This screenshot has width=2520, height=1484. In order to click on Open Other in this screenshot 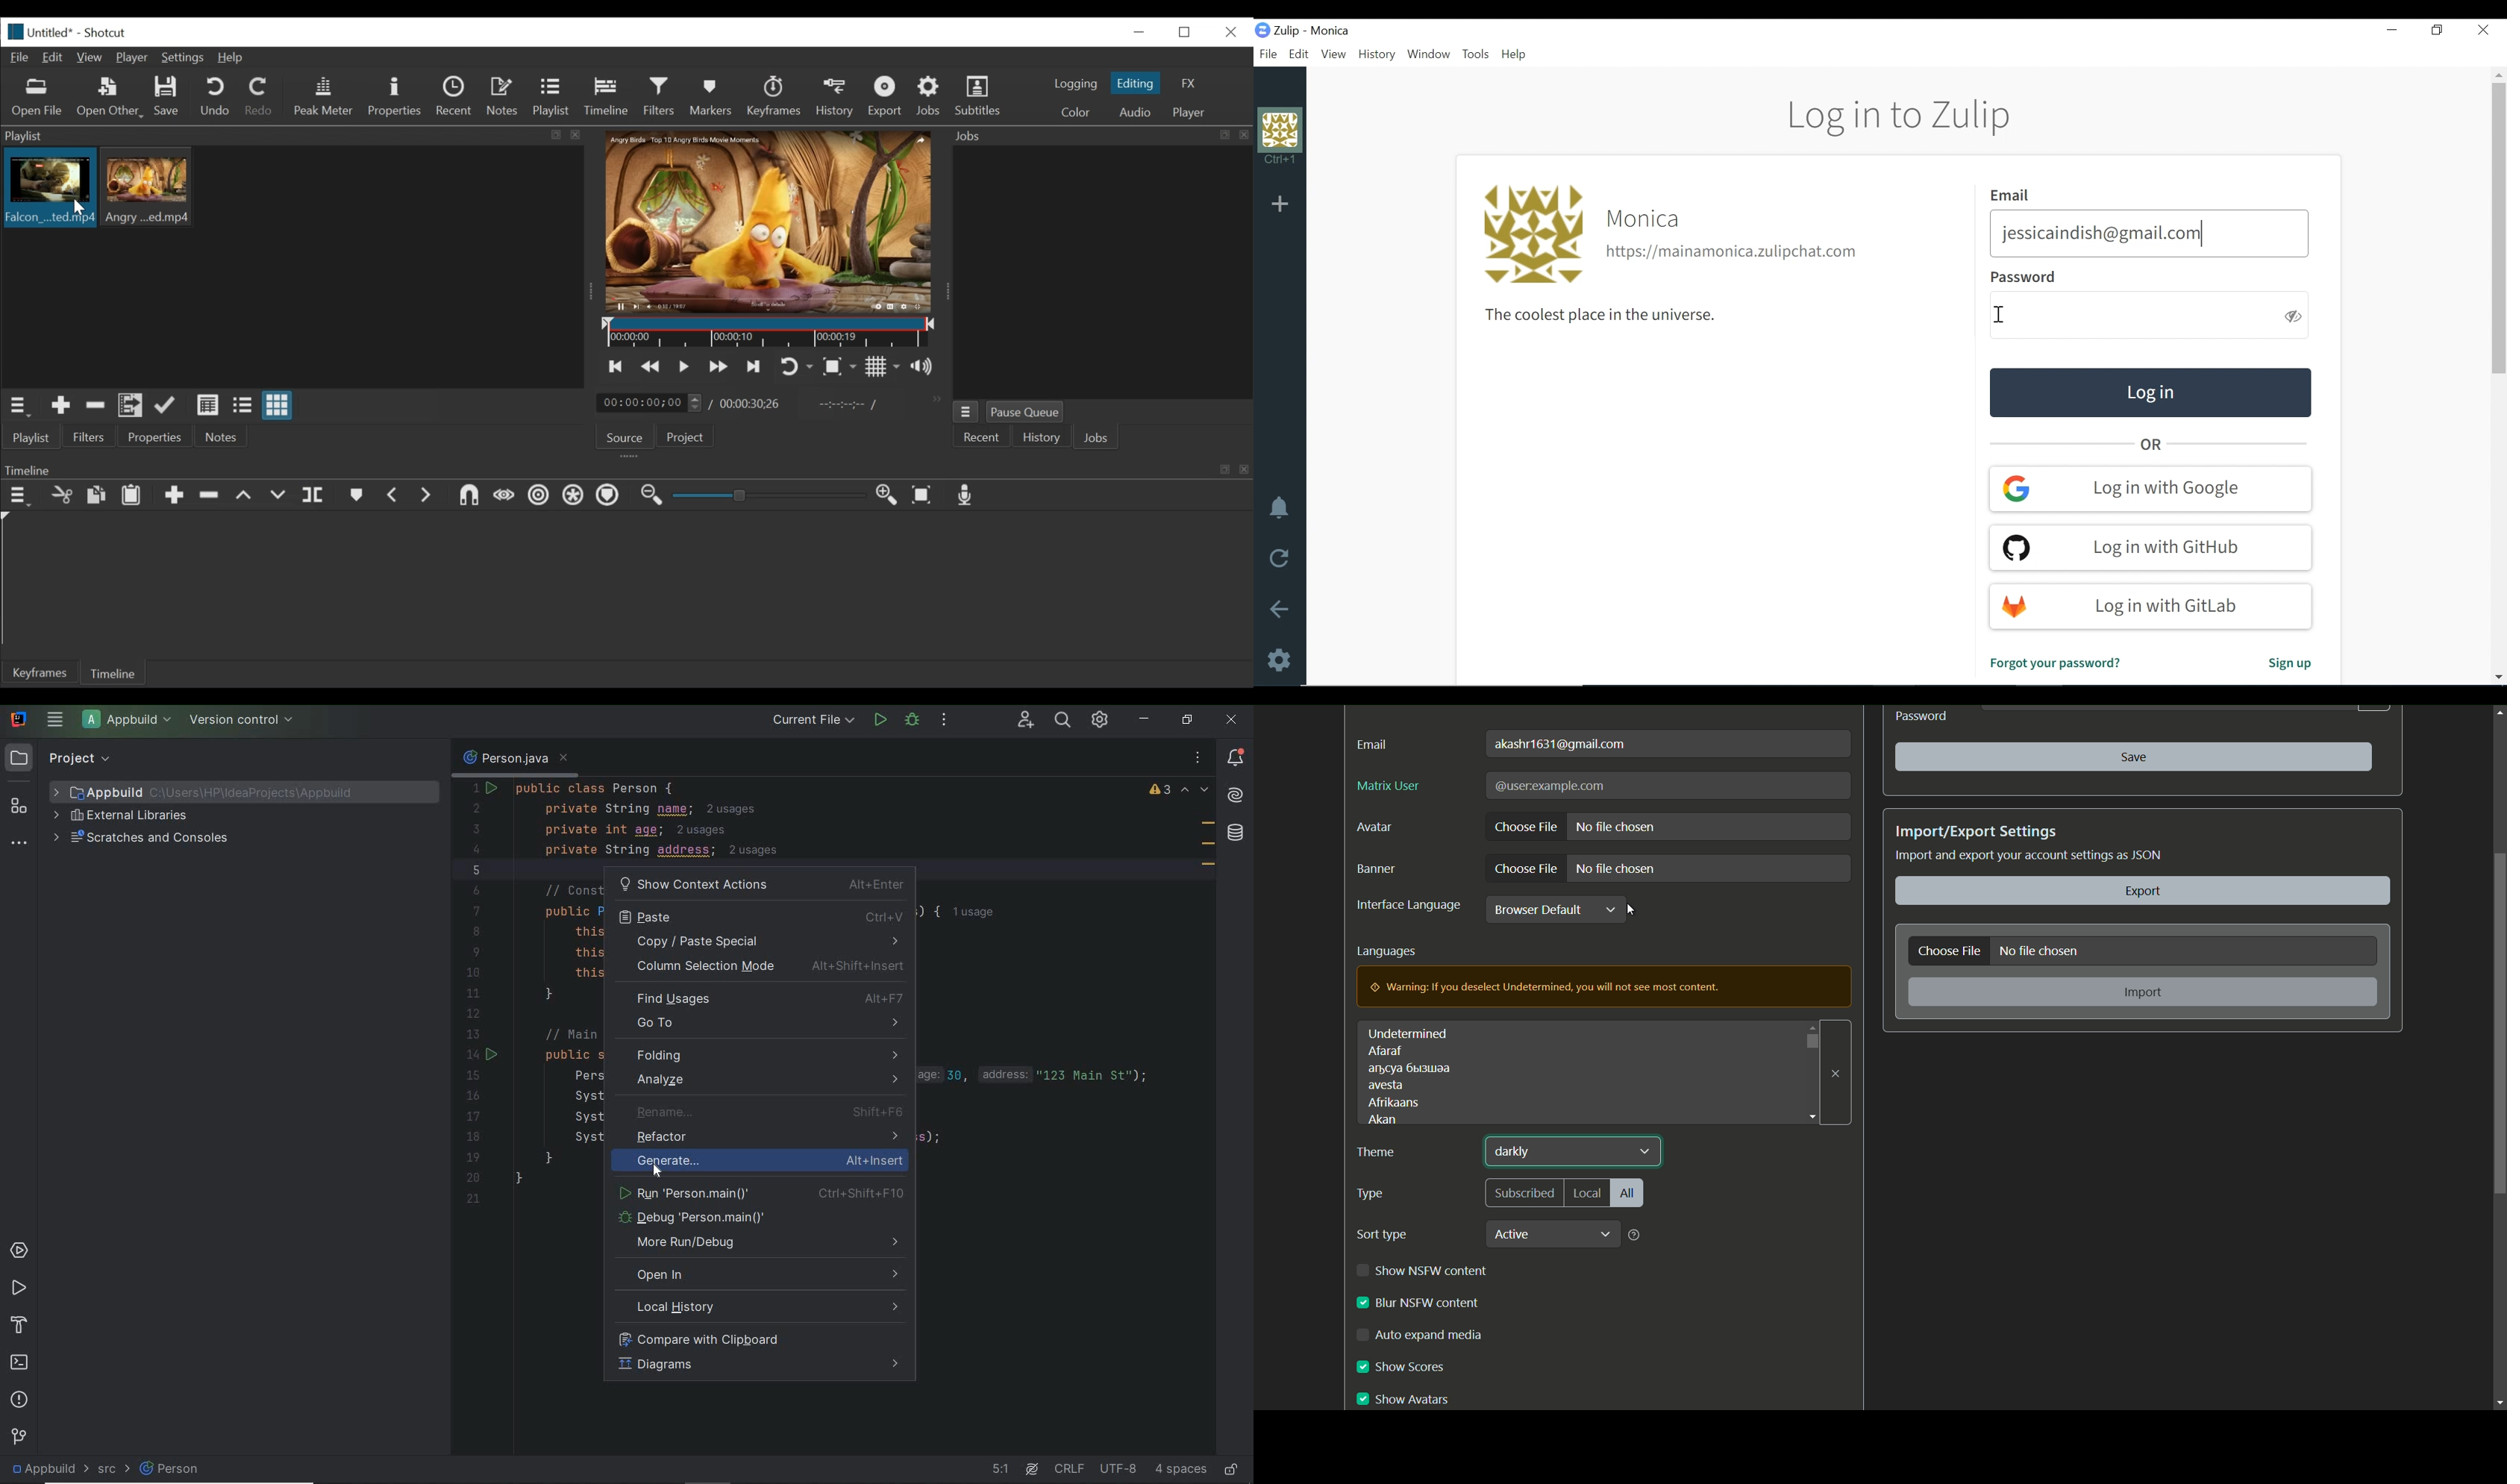, I will do `click(111, 98)`.